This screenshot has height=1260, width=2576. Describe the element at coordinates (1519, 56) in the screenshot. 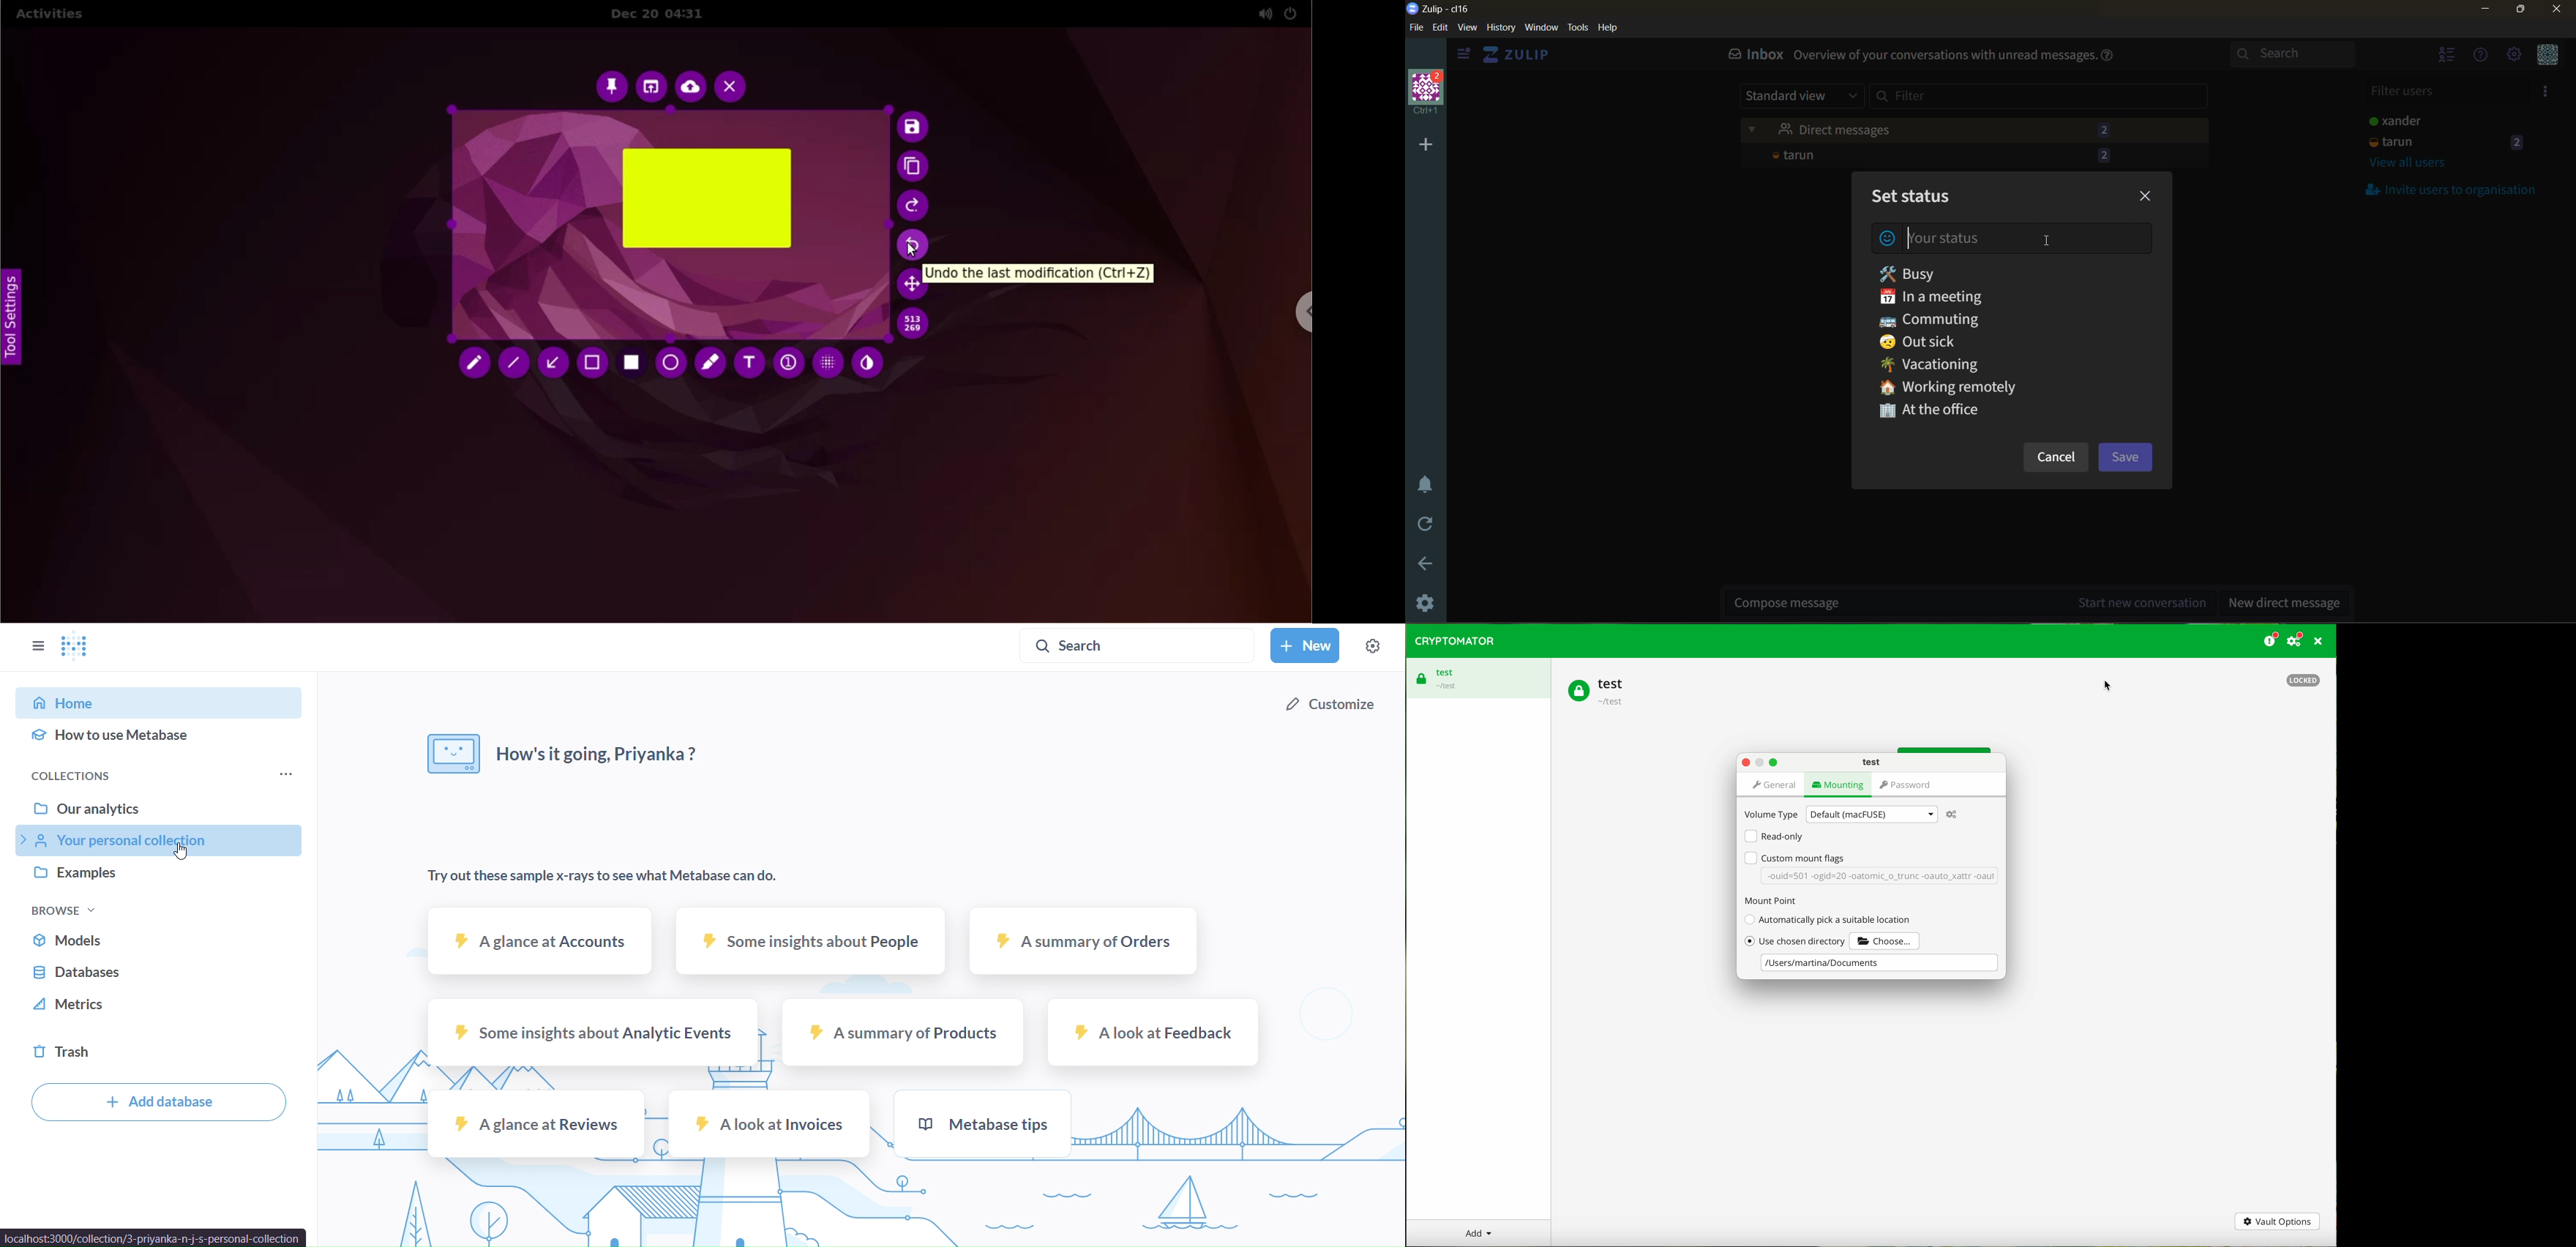

I see `view home` at that location.